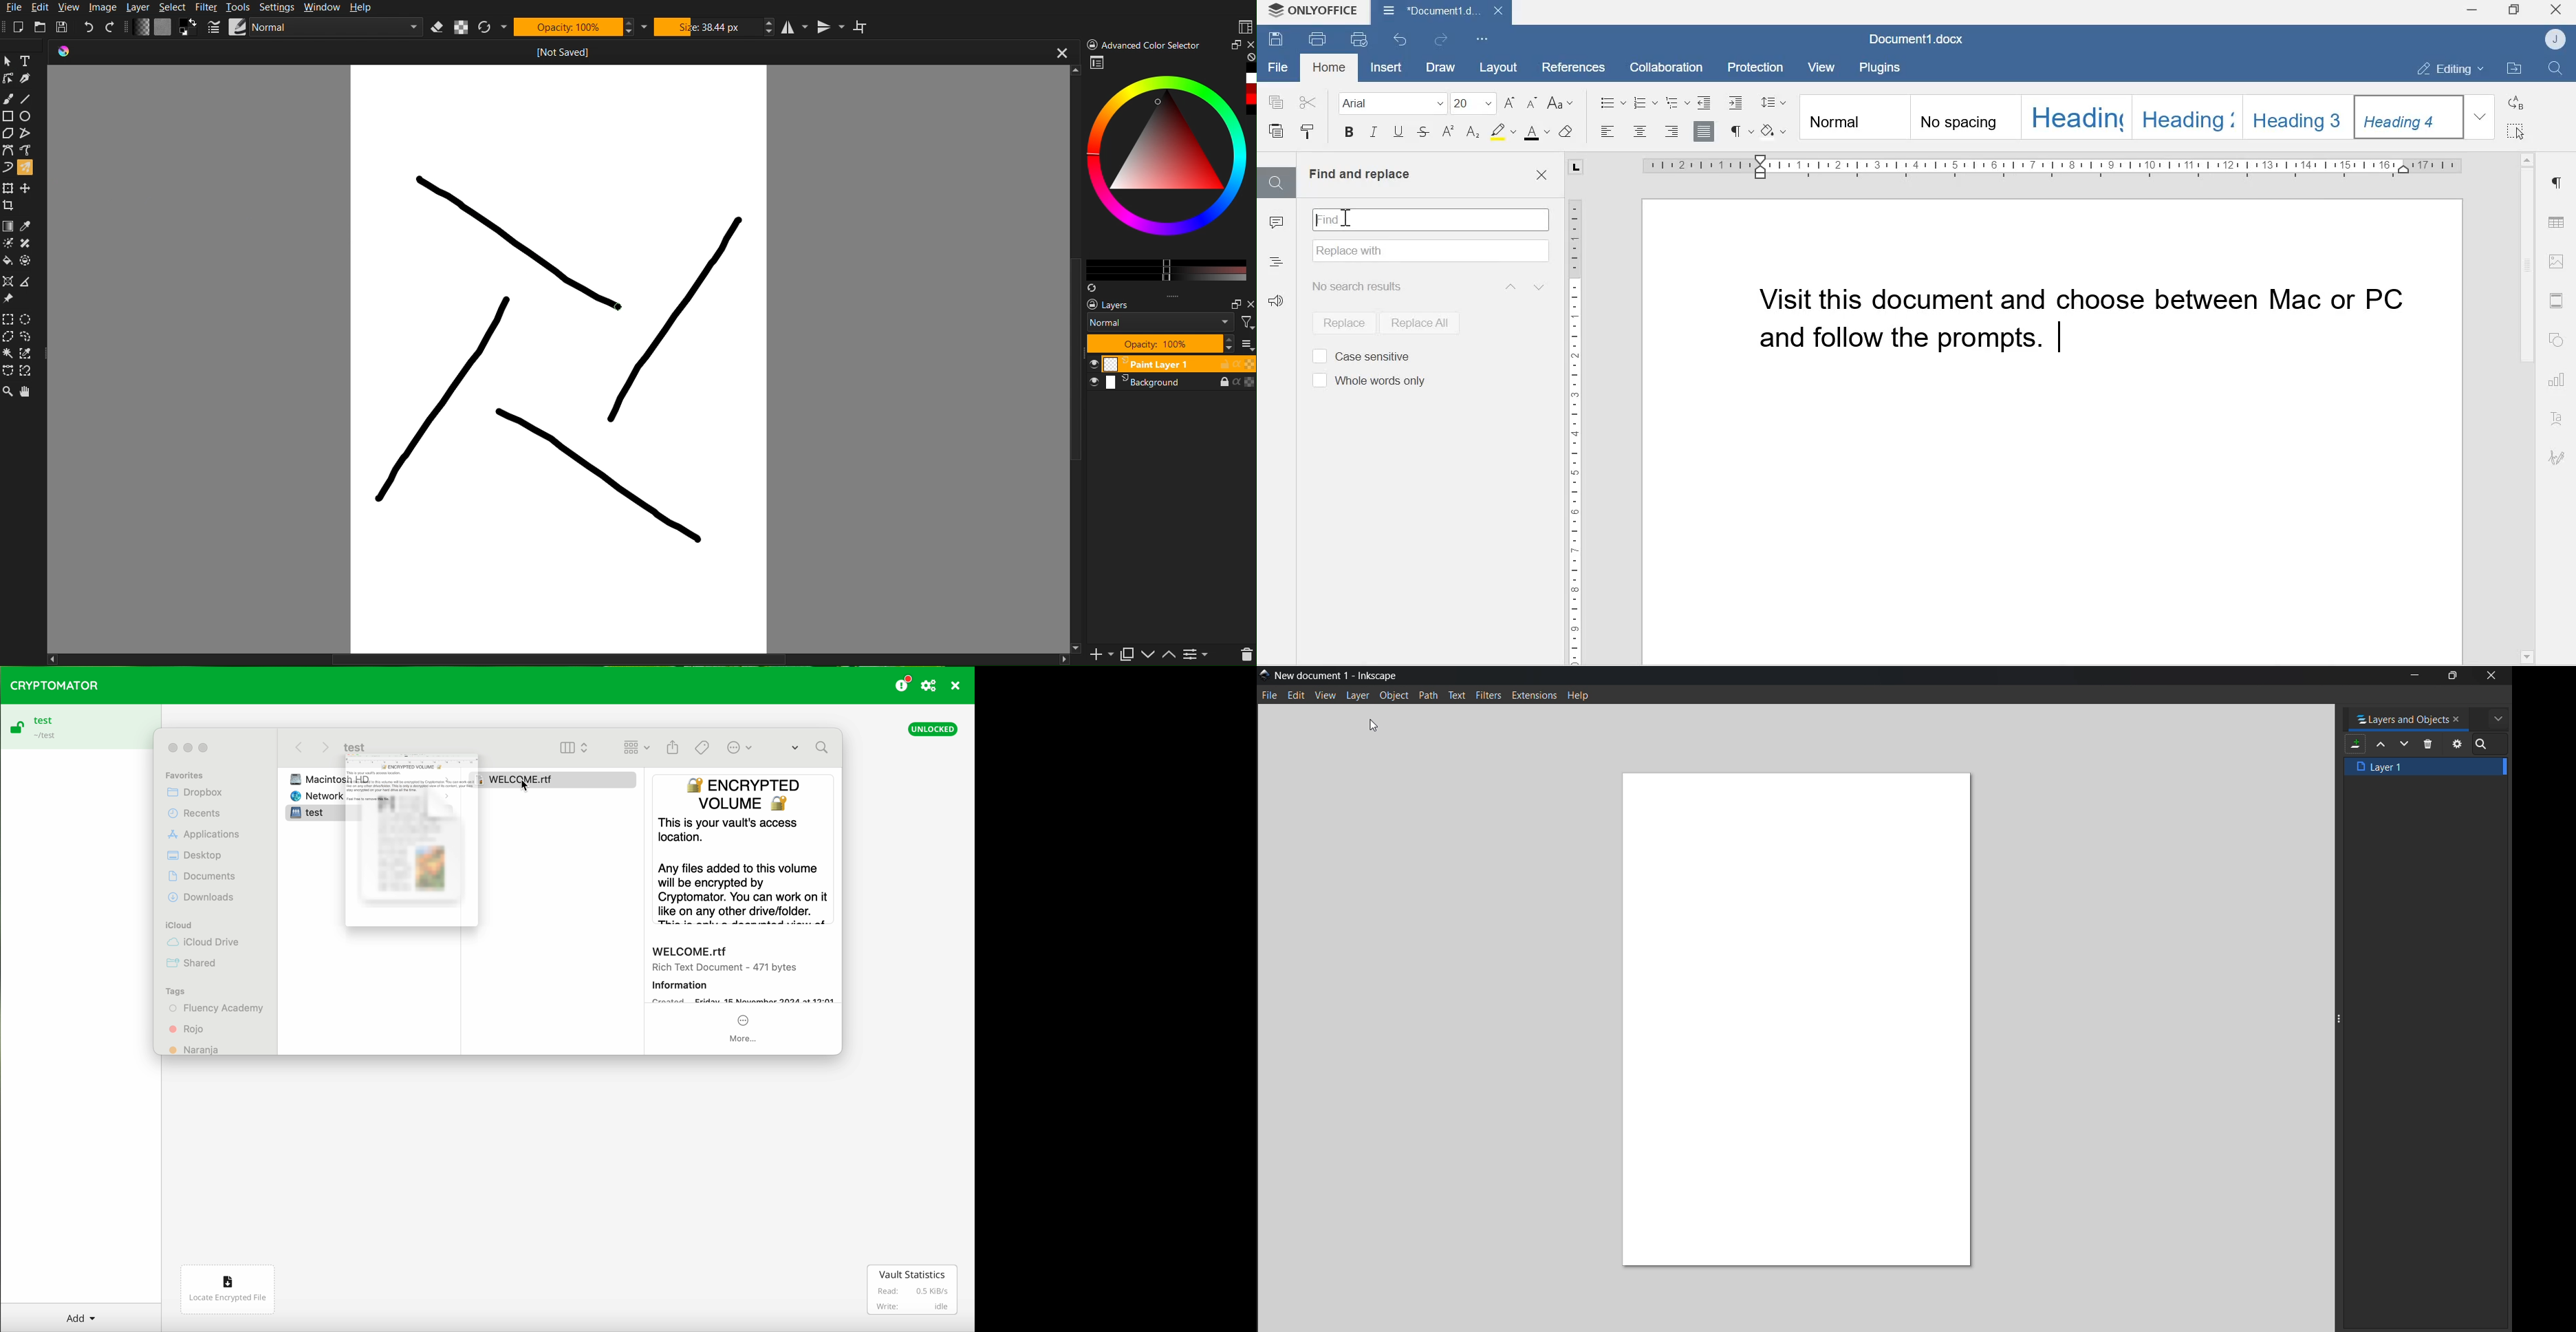 The width and height of the screenshot is (2576, 1344). I want to click on Collaboration, so click(1661, 66).